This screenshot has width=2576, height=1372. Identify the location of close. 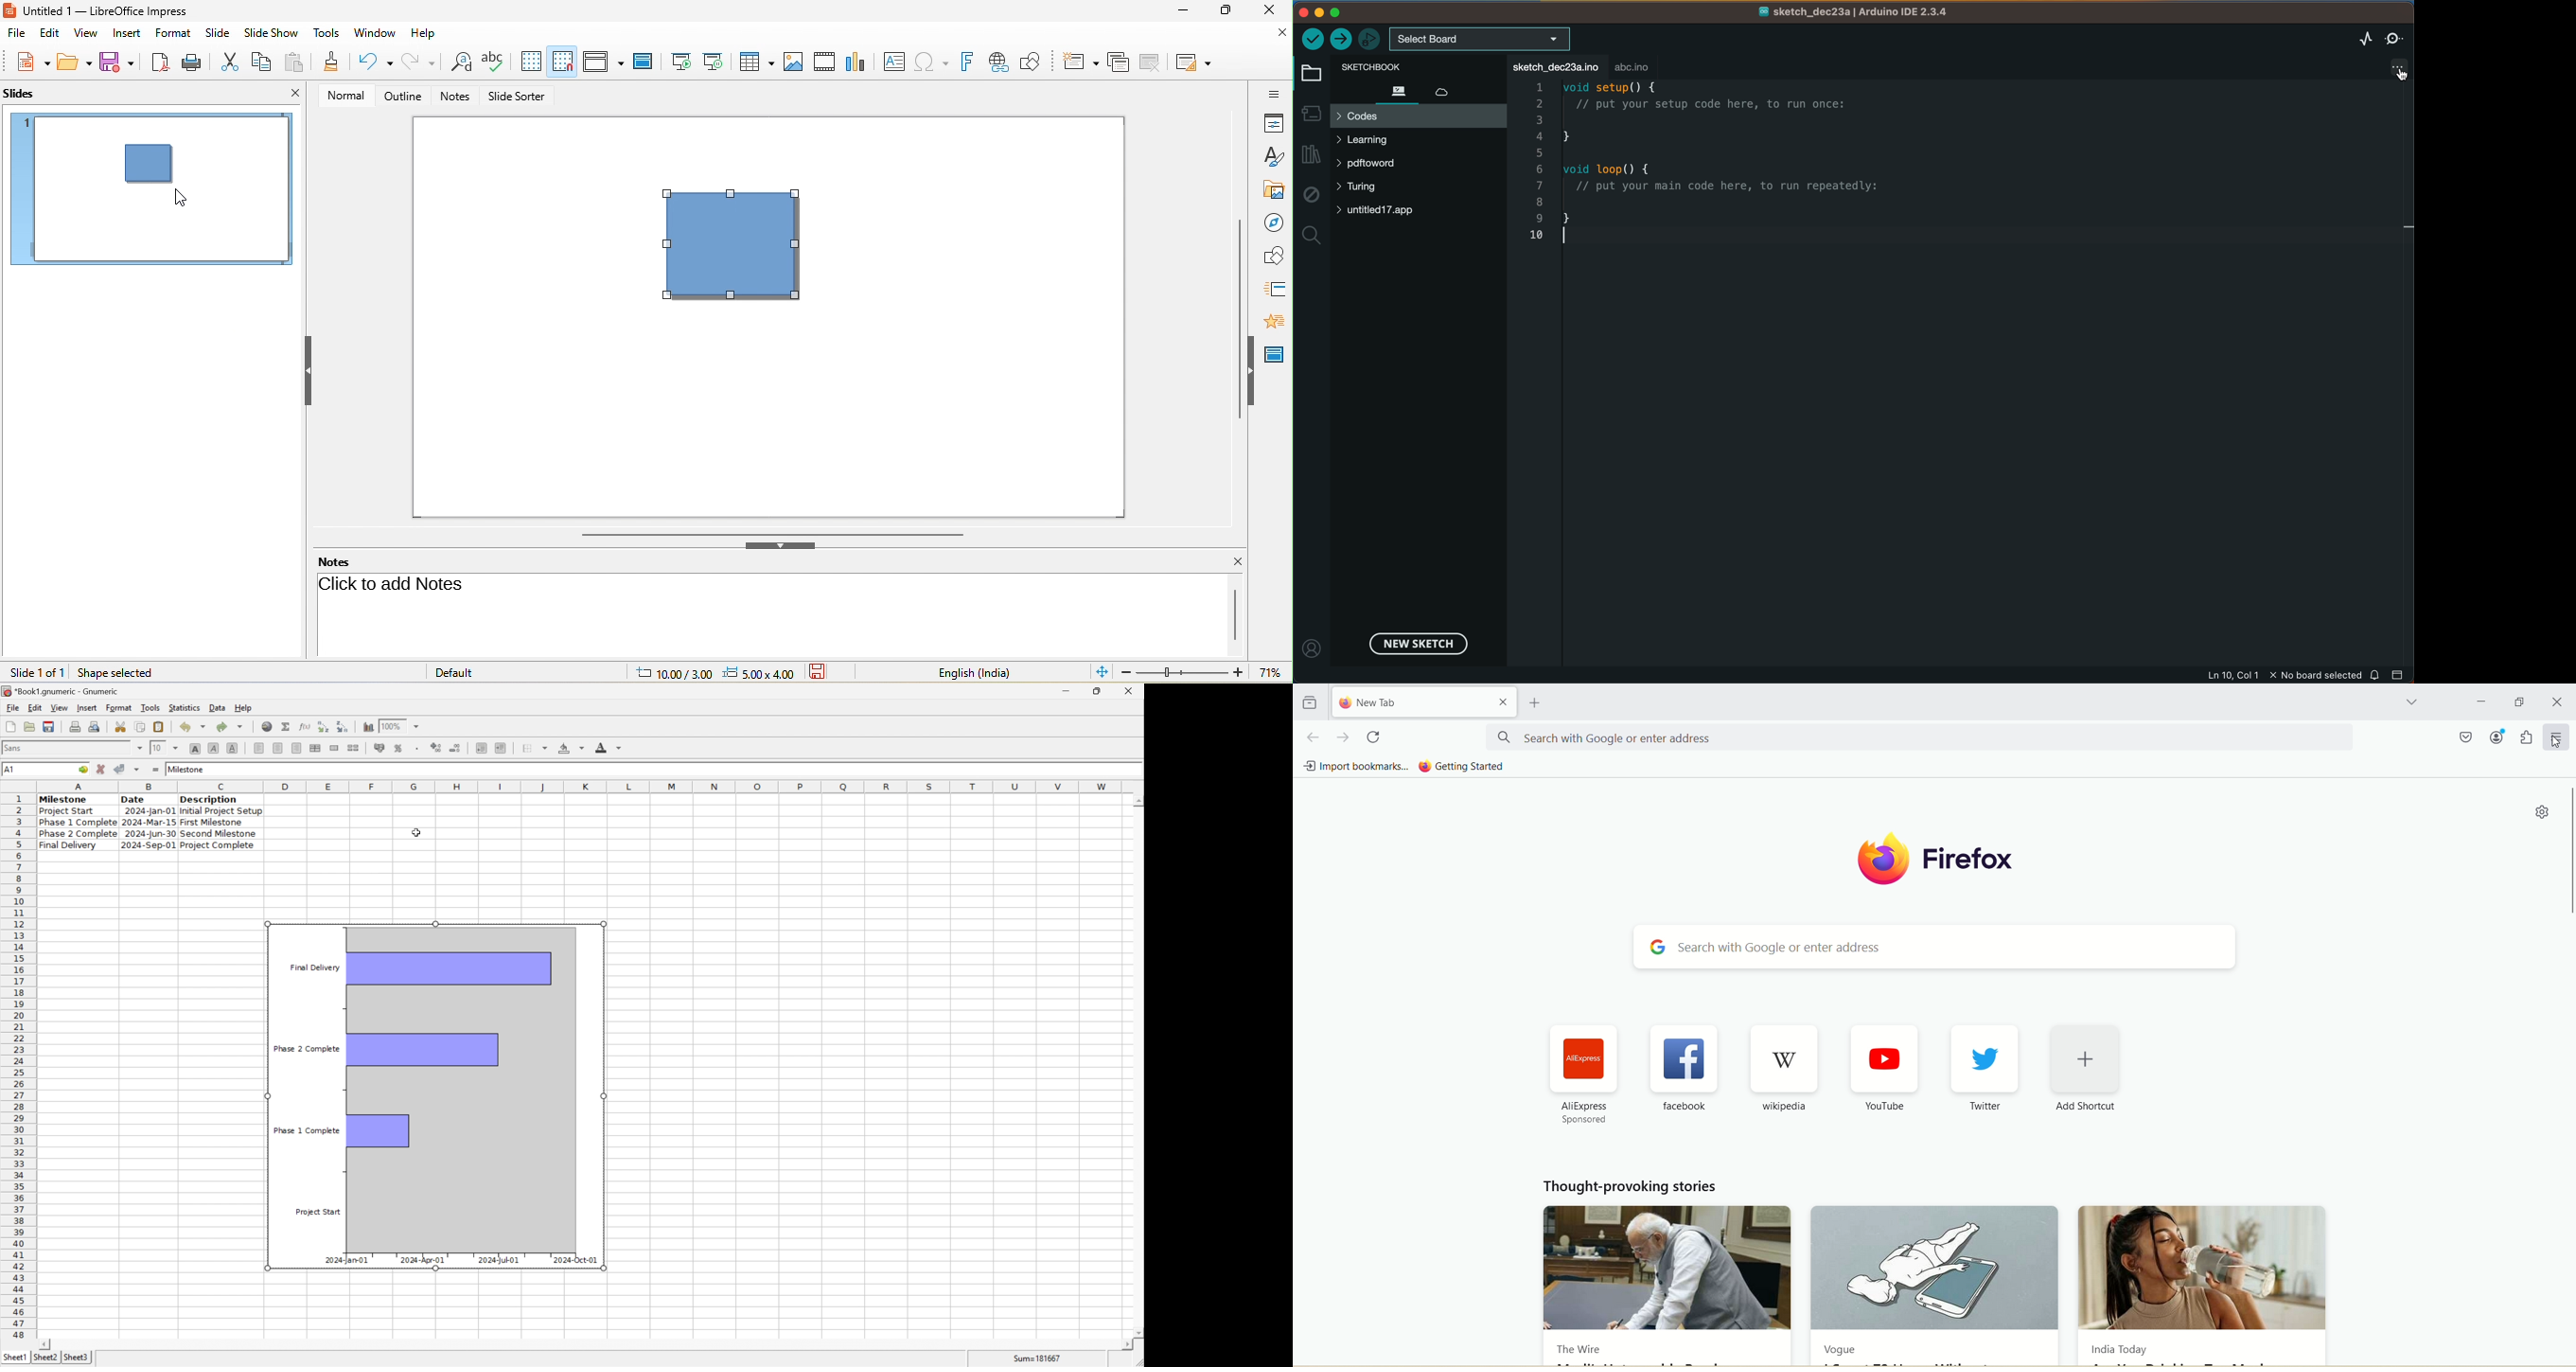
(1130, 689).